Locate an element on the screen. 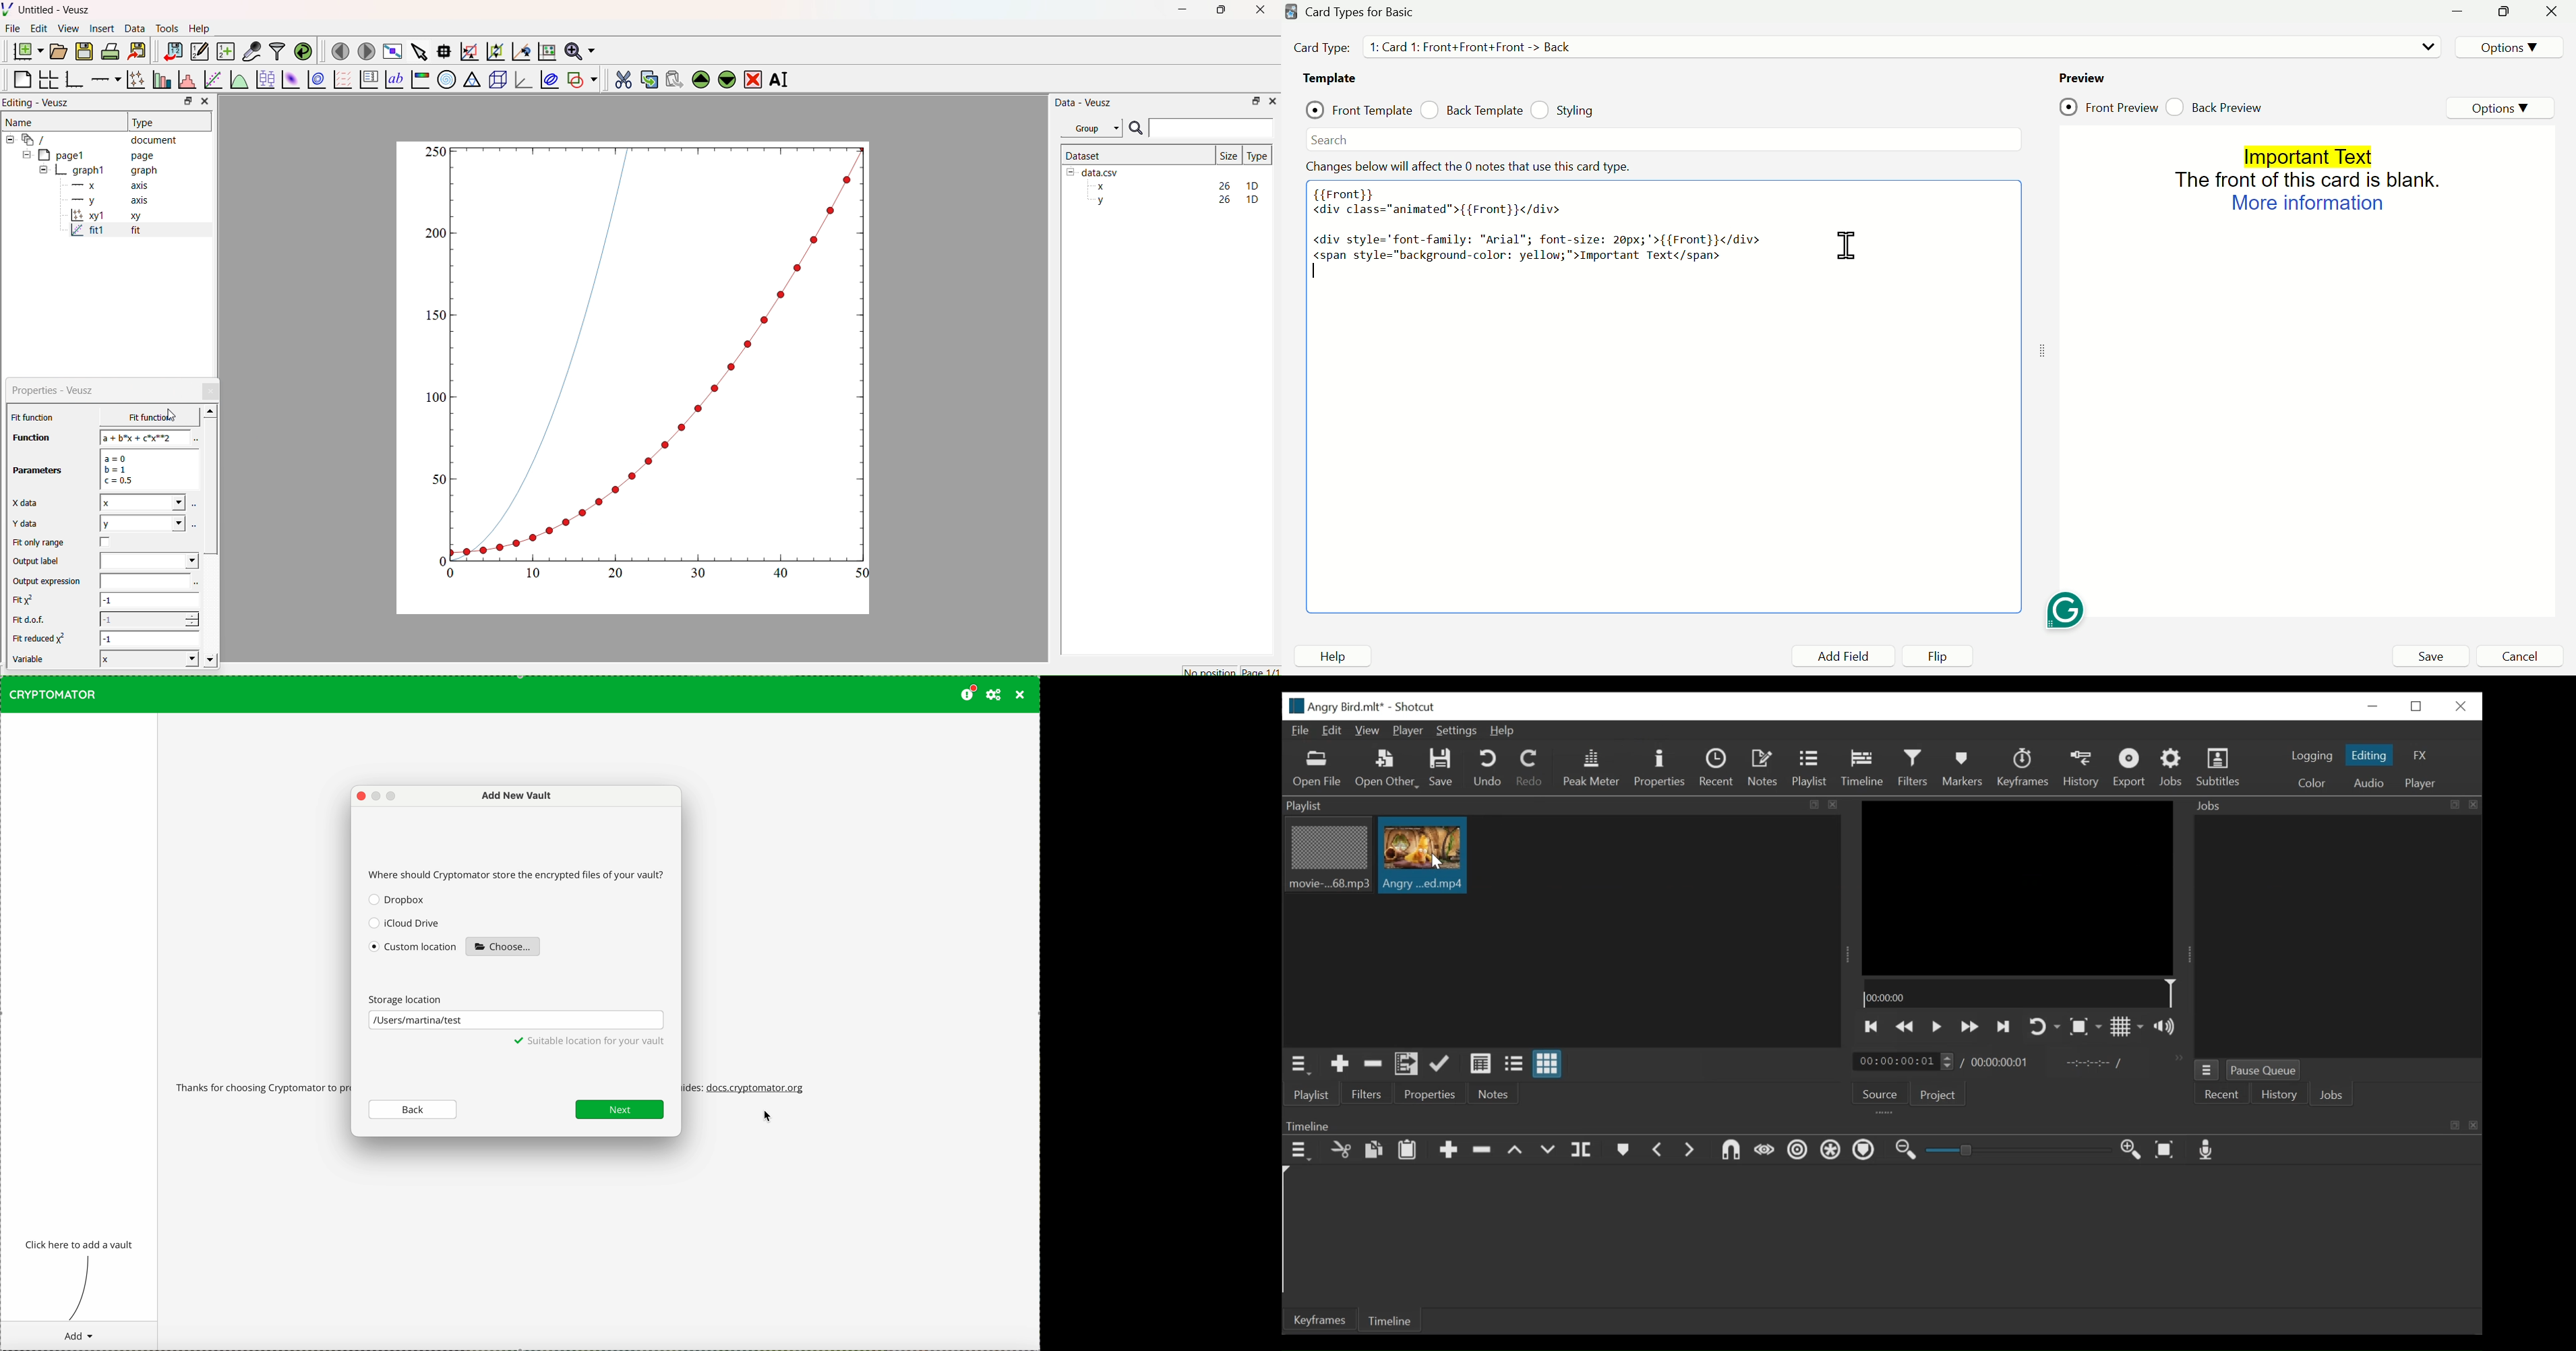 The width and height of the screenshot is (2576, 1372). Snap is located at coordinates (1731, 1152).